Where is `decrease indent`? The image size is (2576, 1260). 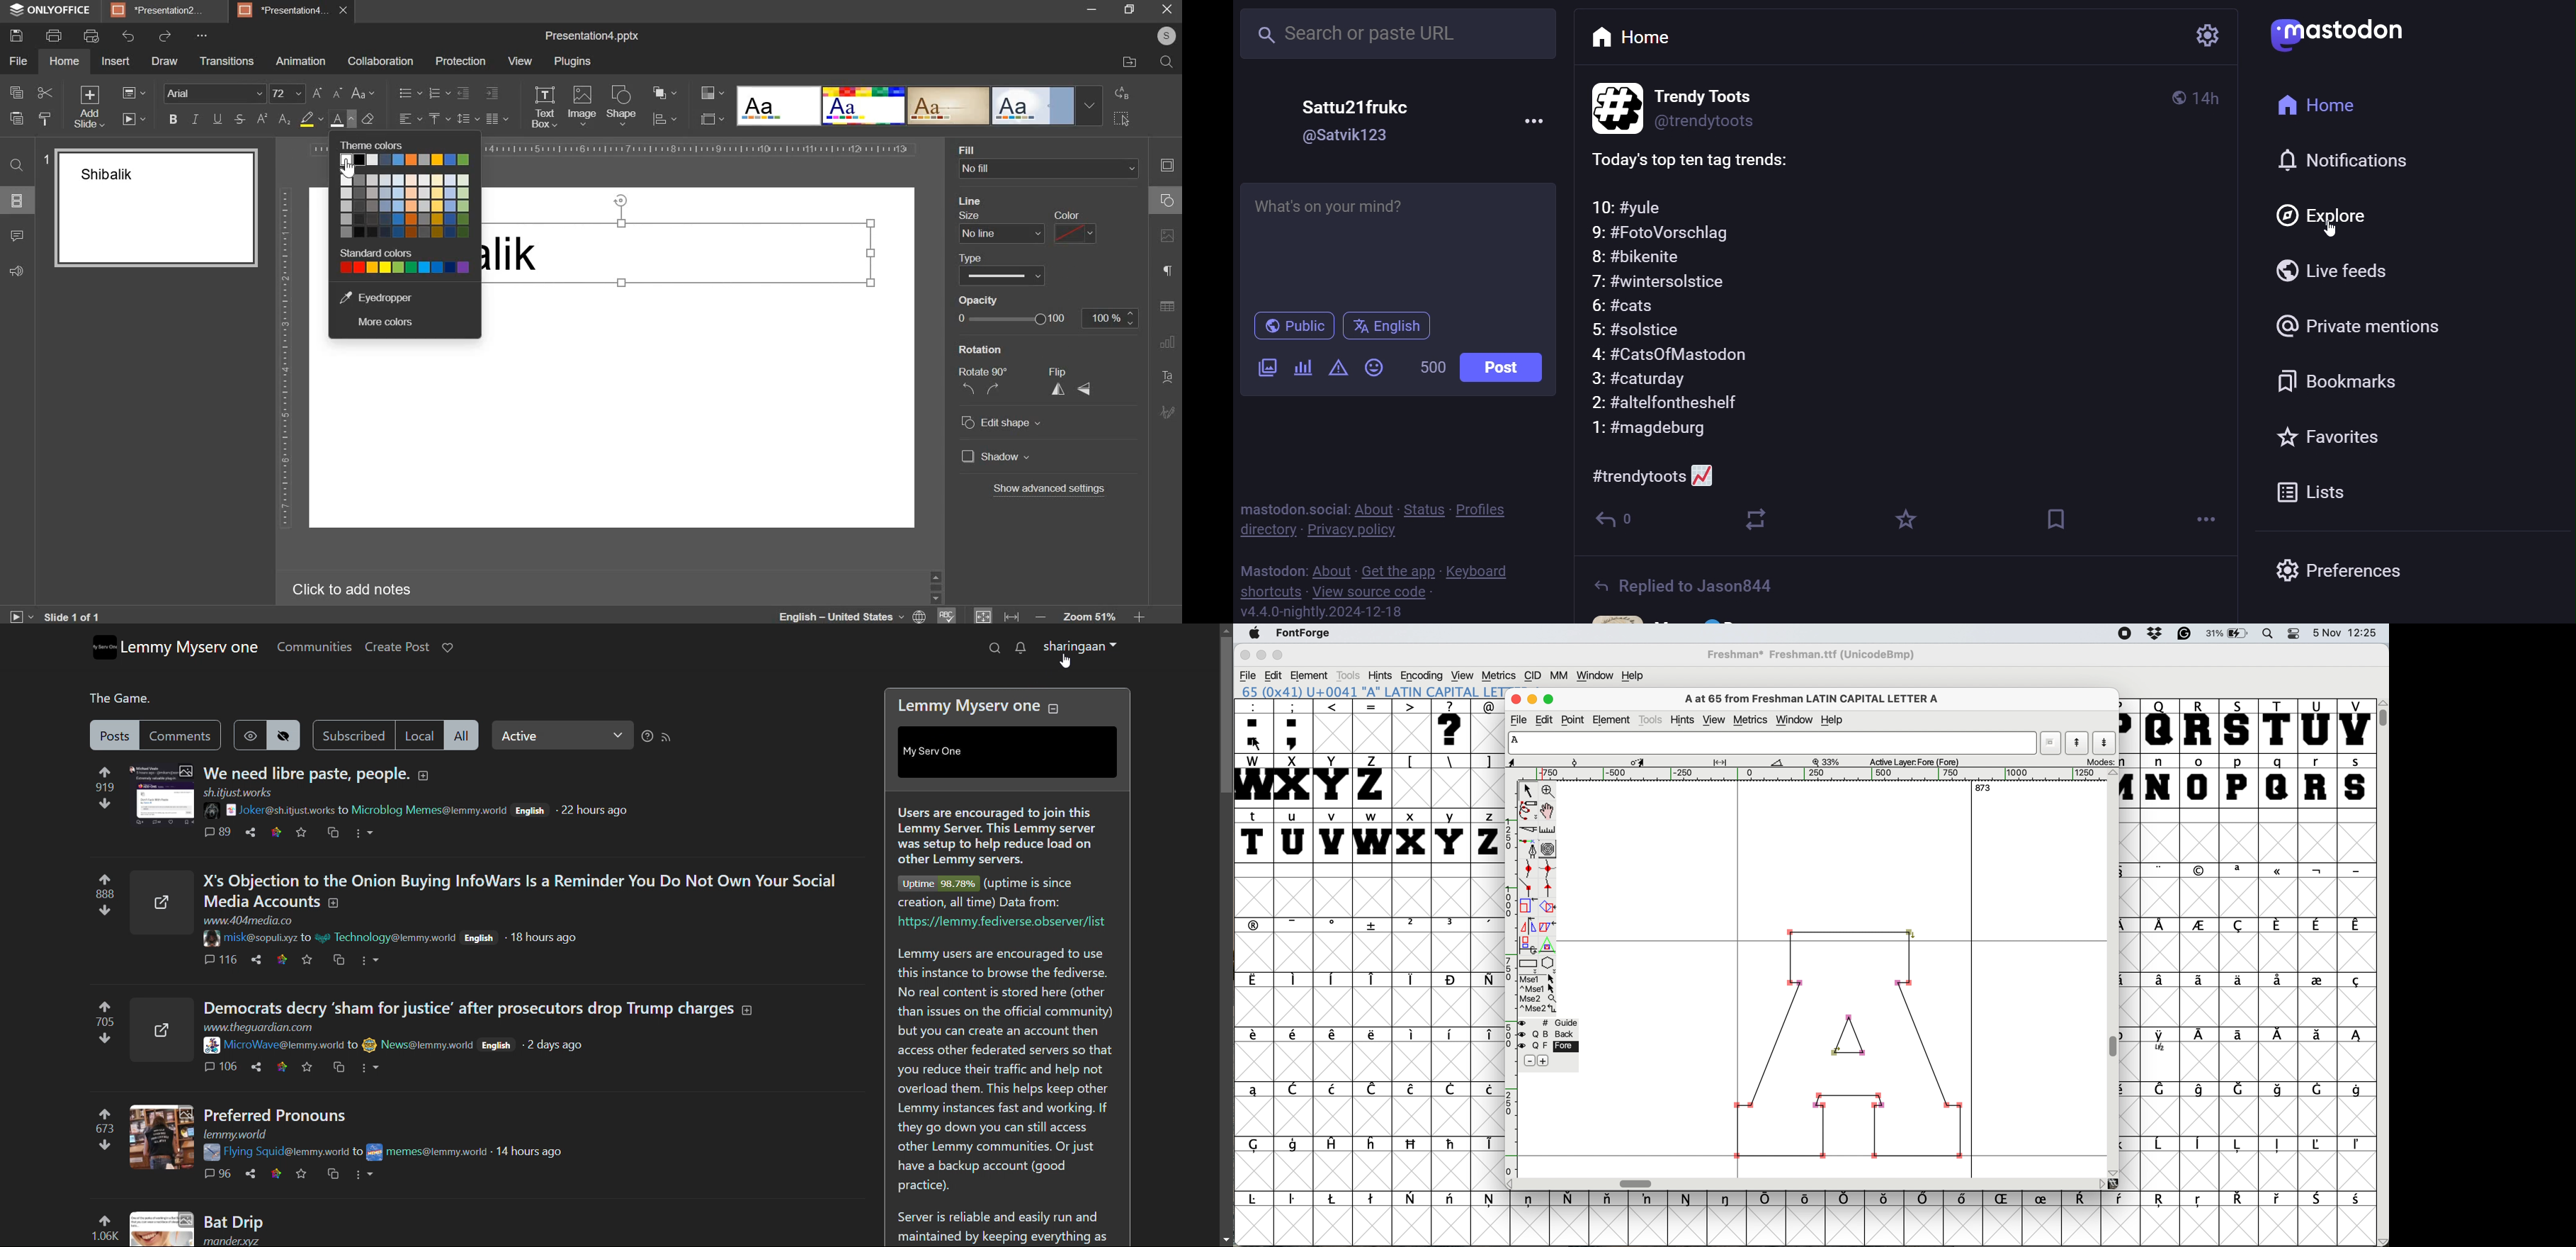 decrease indent is located at coordinates (463, 93).